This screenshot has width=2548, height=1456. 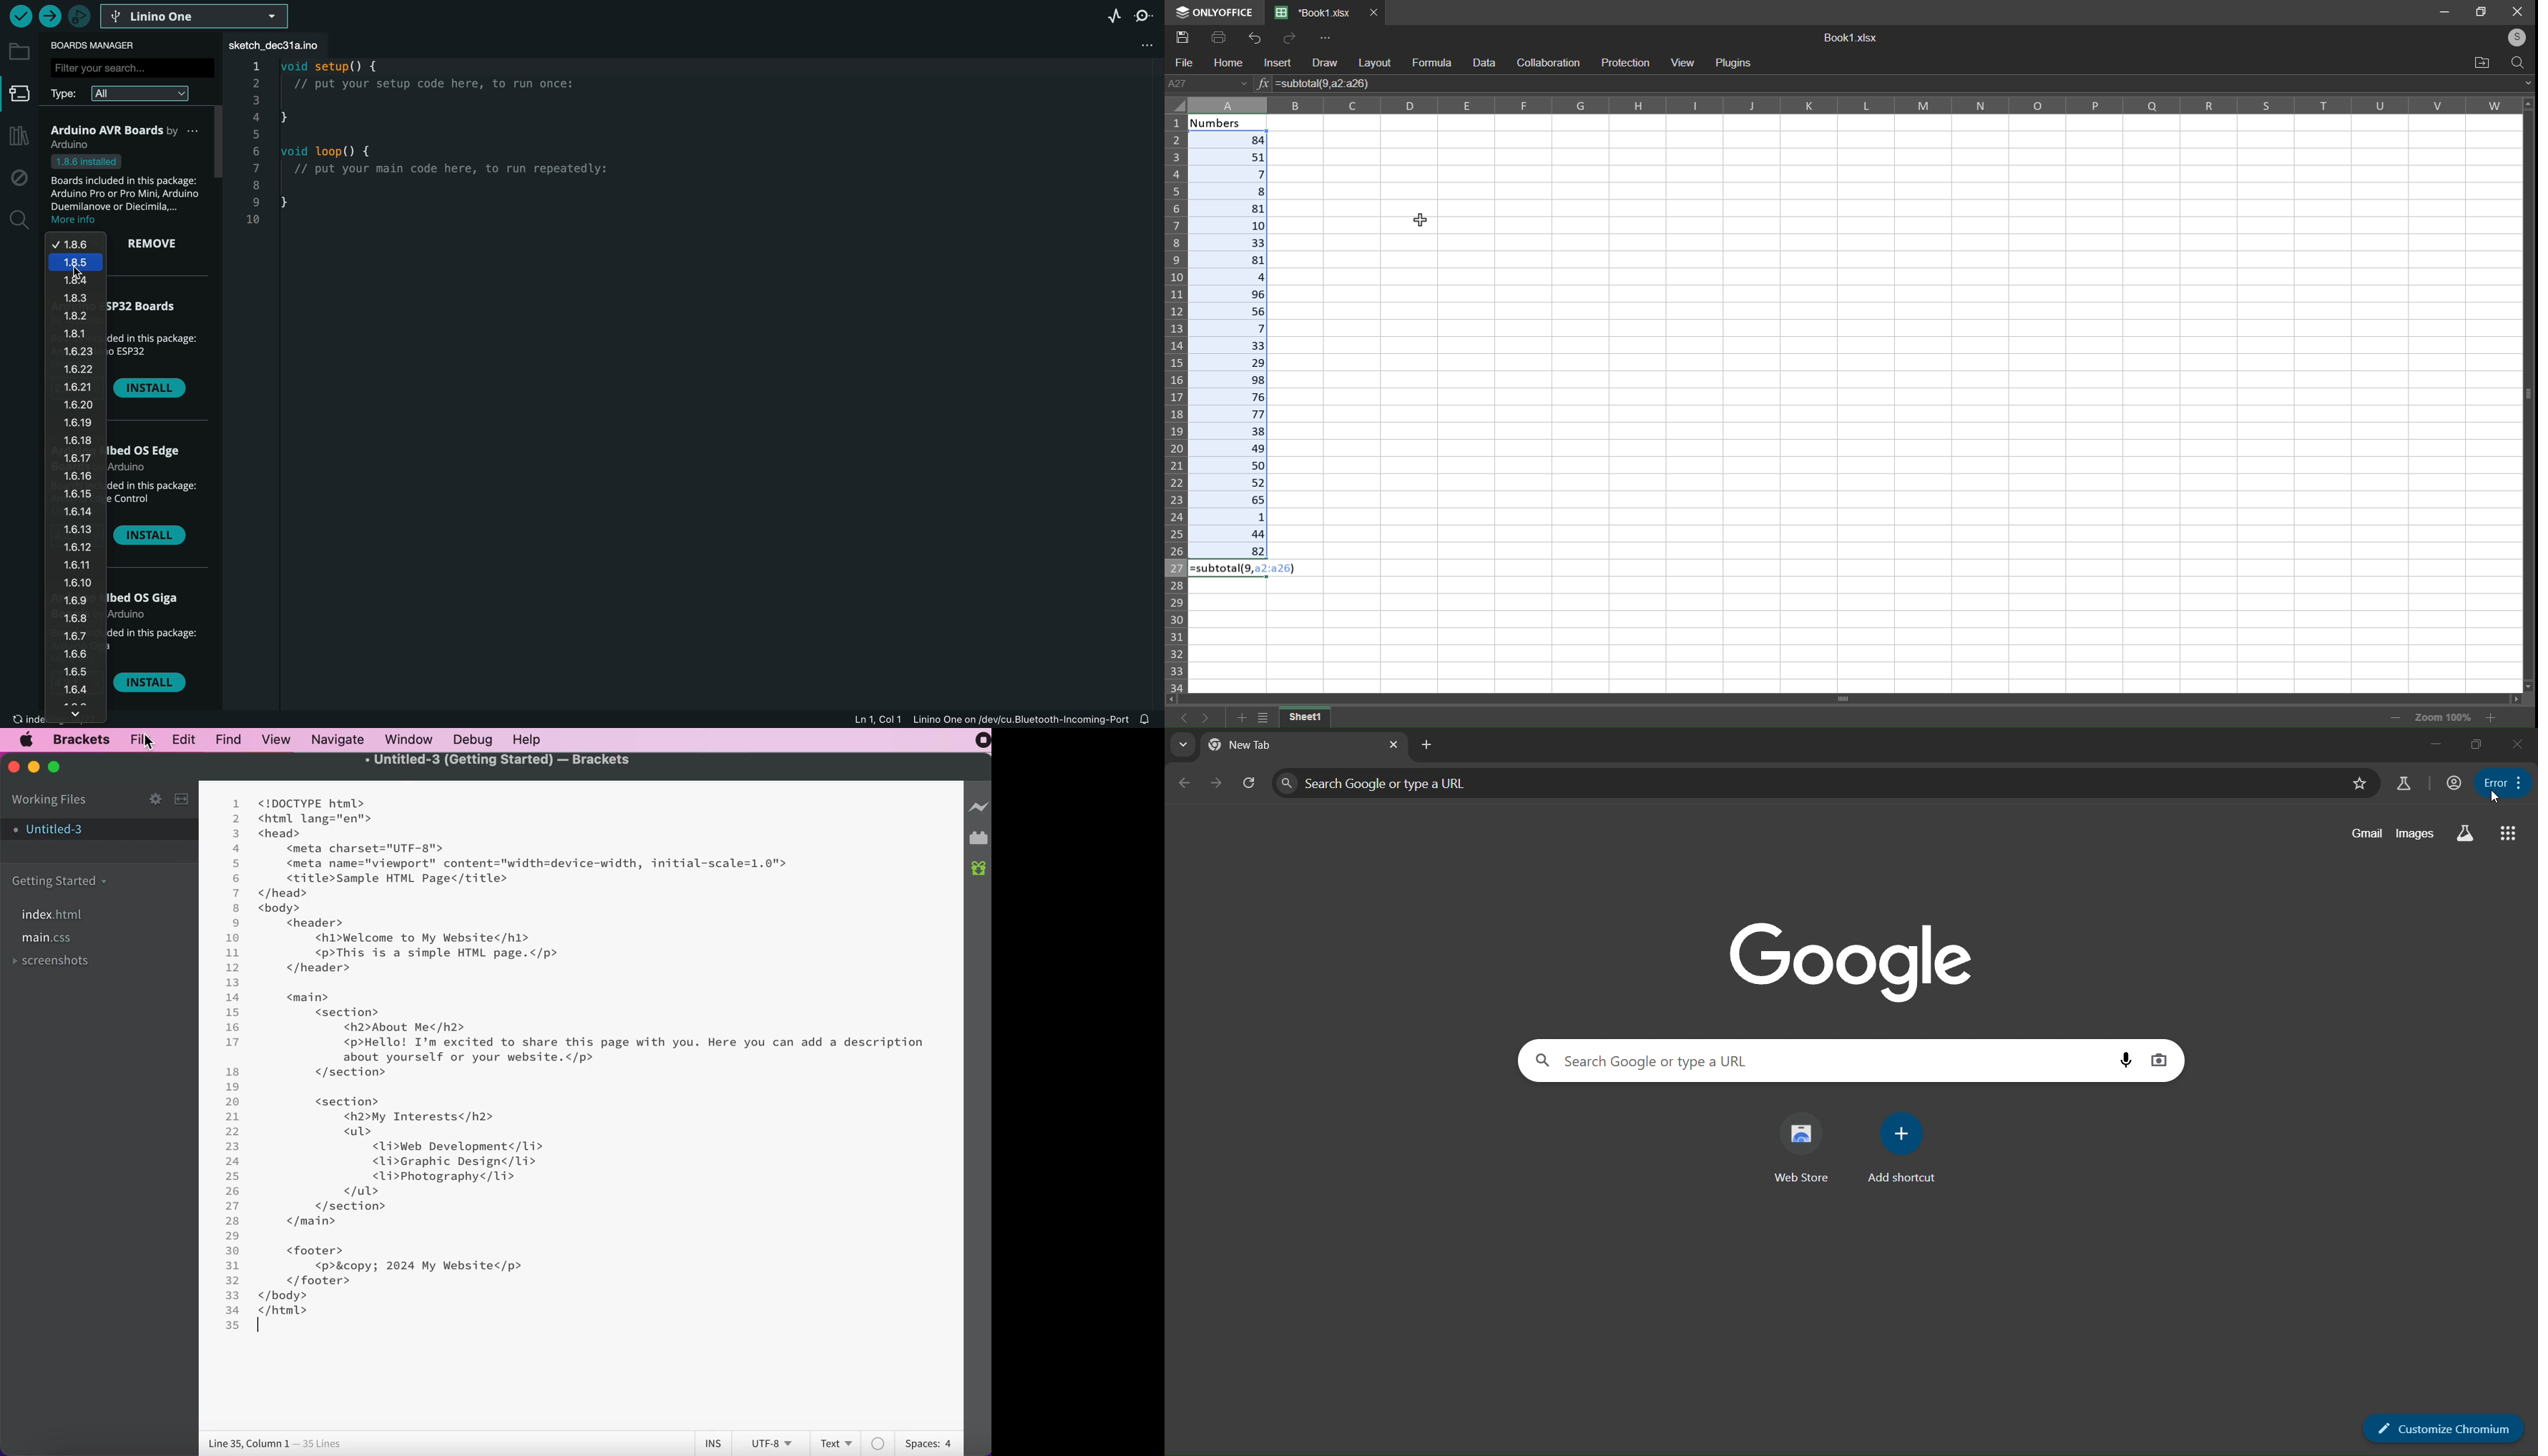 I want to click on current sheet, so click(x=1309, y=717).